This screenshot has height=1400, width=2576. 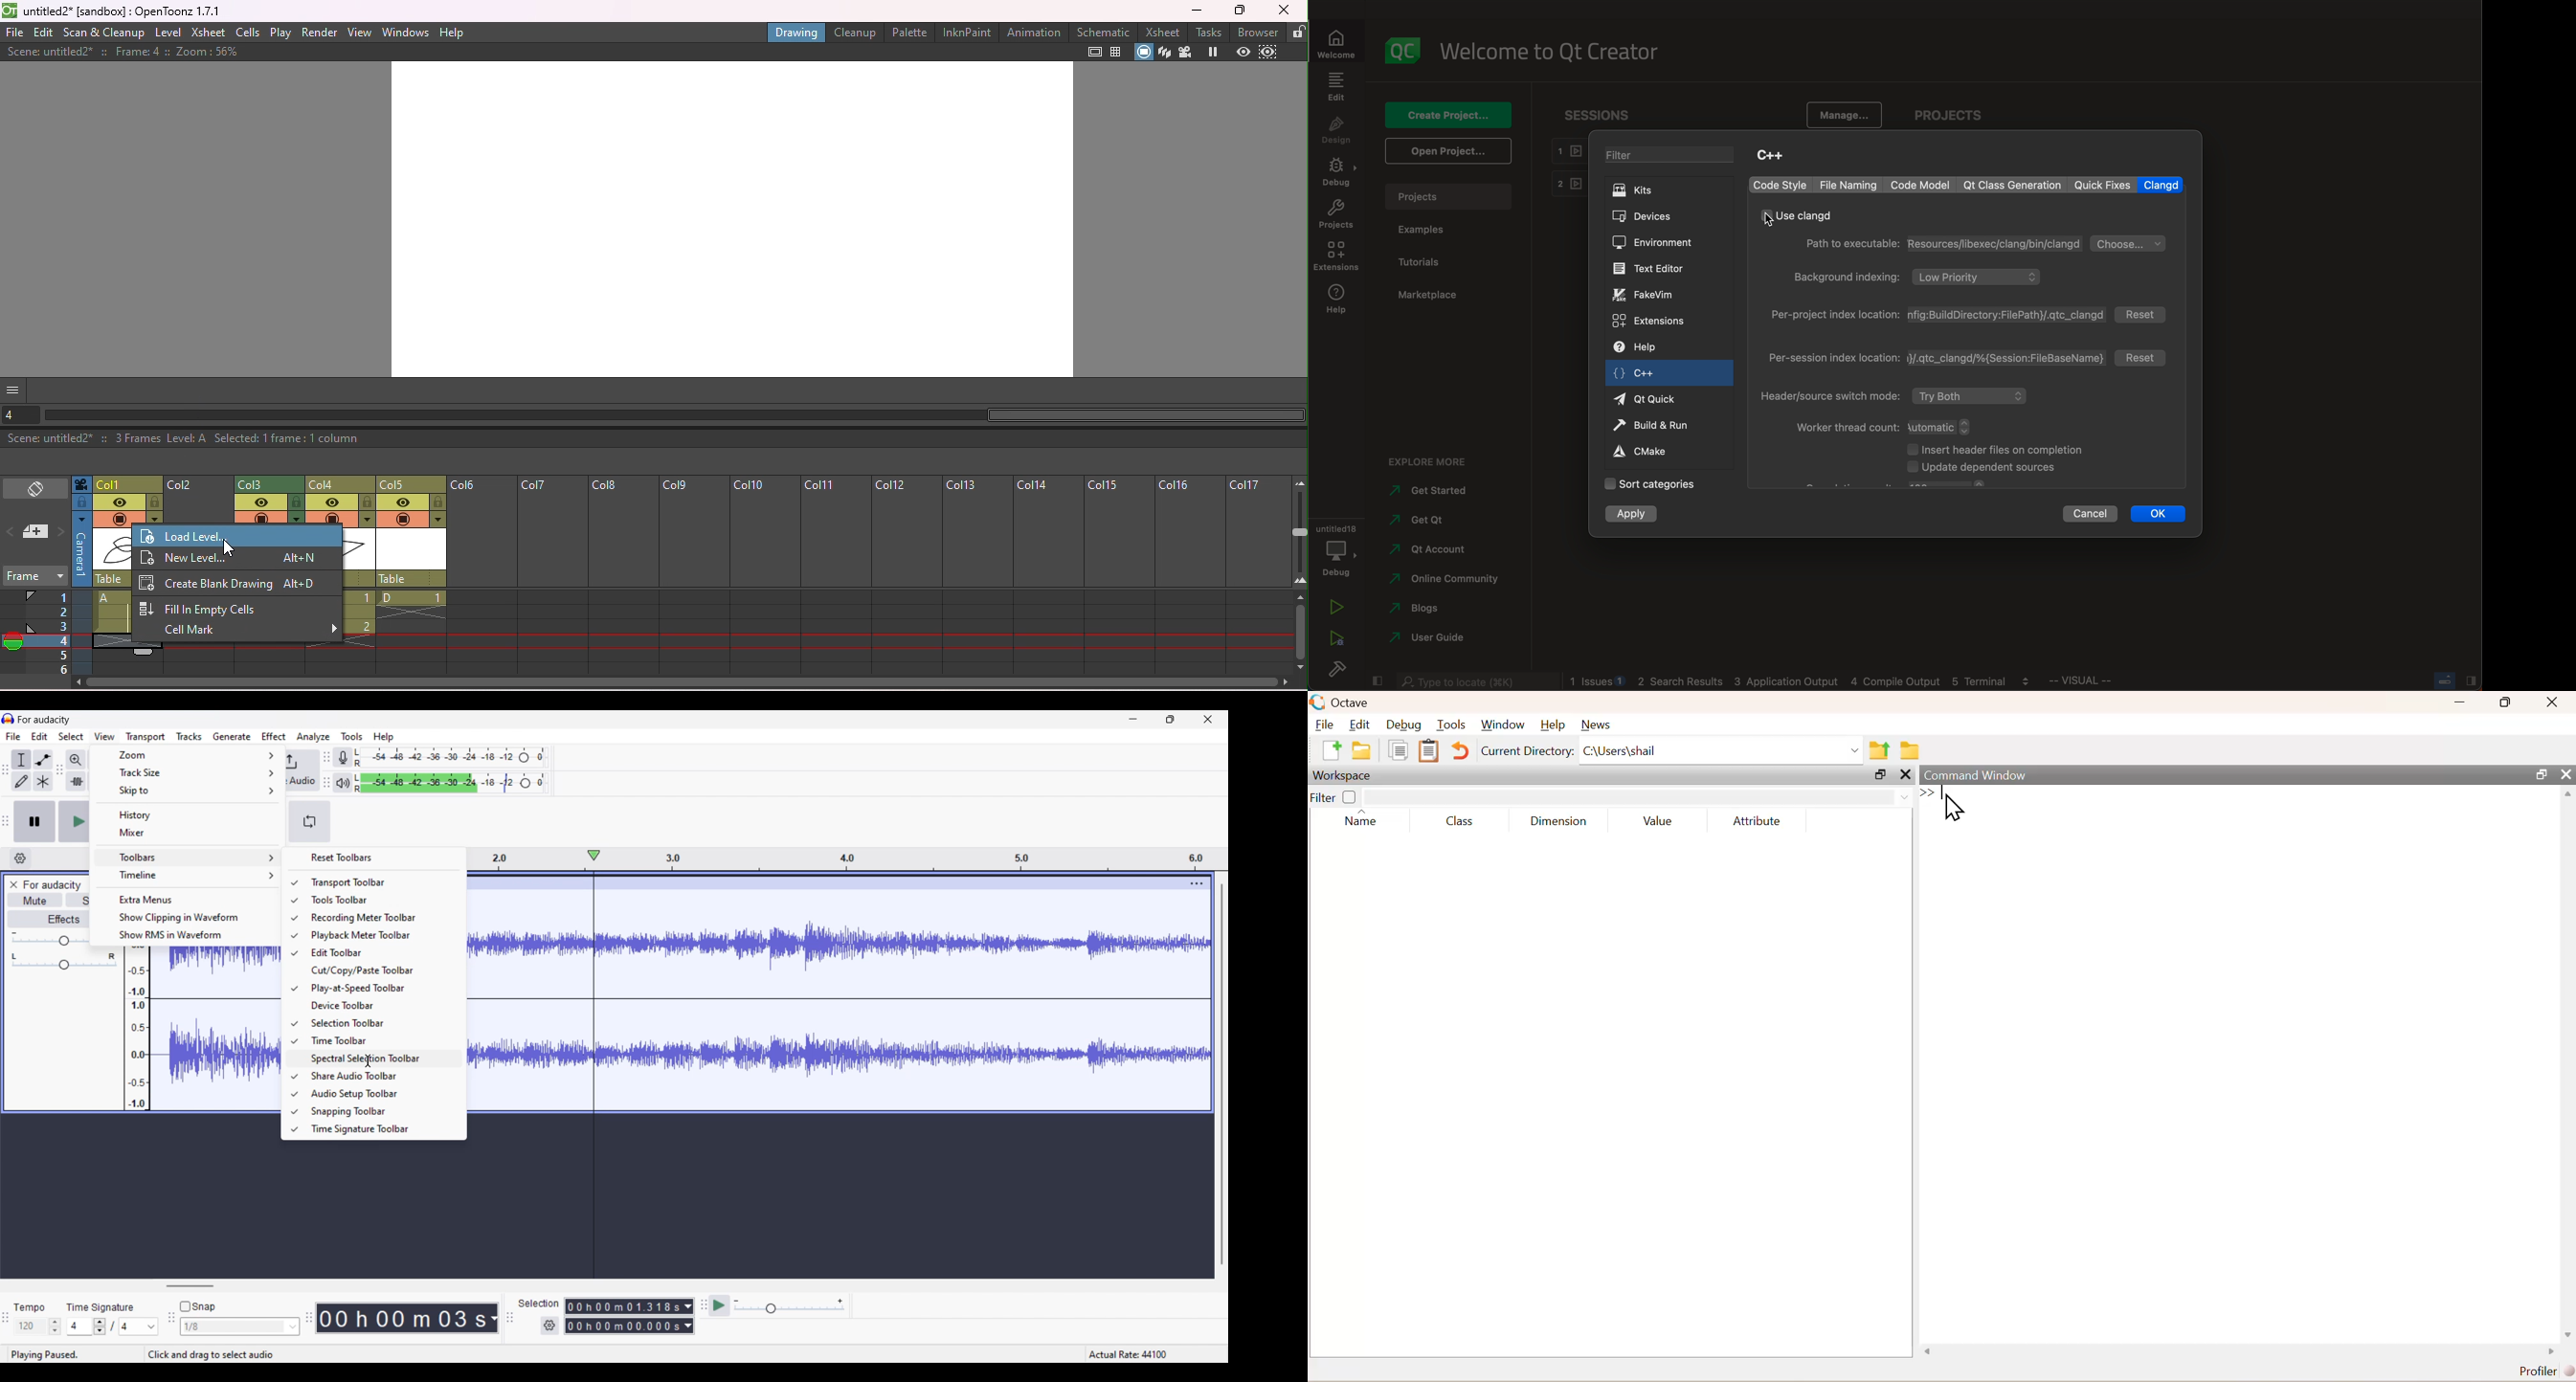 What do you see at coordinates (81, 502) in the screenshot?
I see `click to select camera` at bounding box center [81, 502].